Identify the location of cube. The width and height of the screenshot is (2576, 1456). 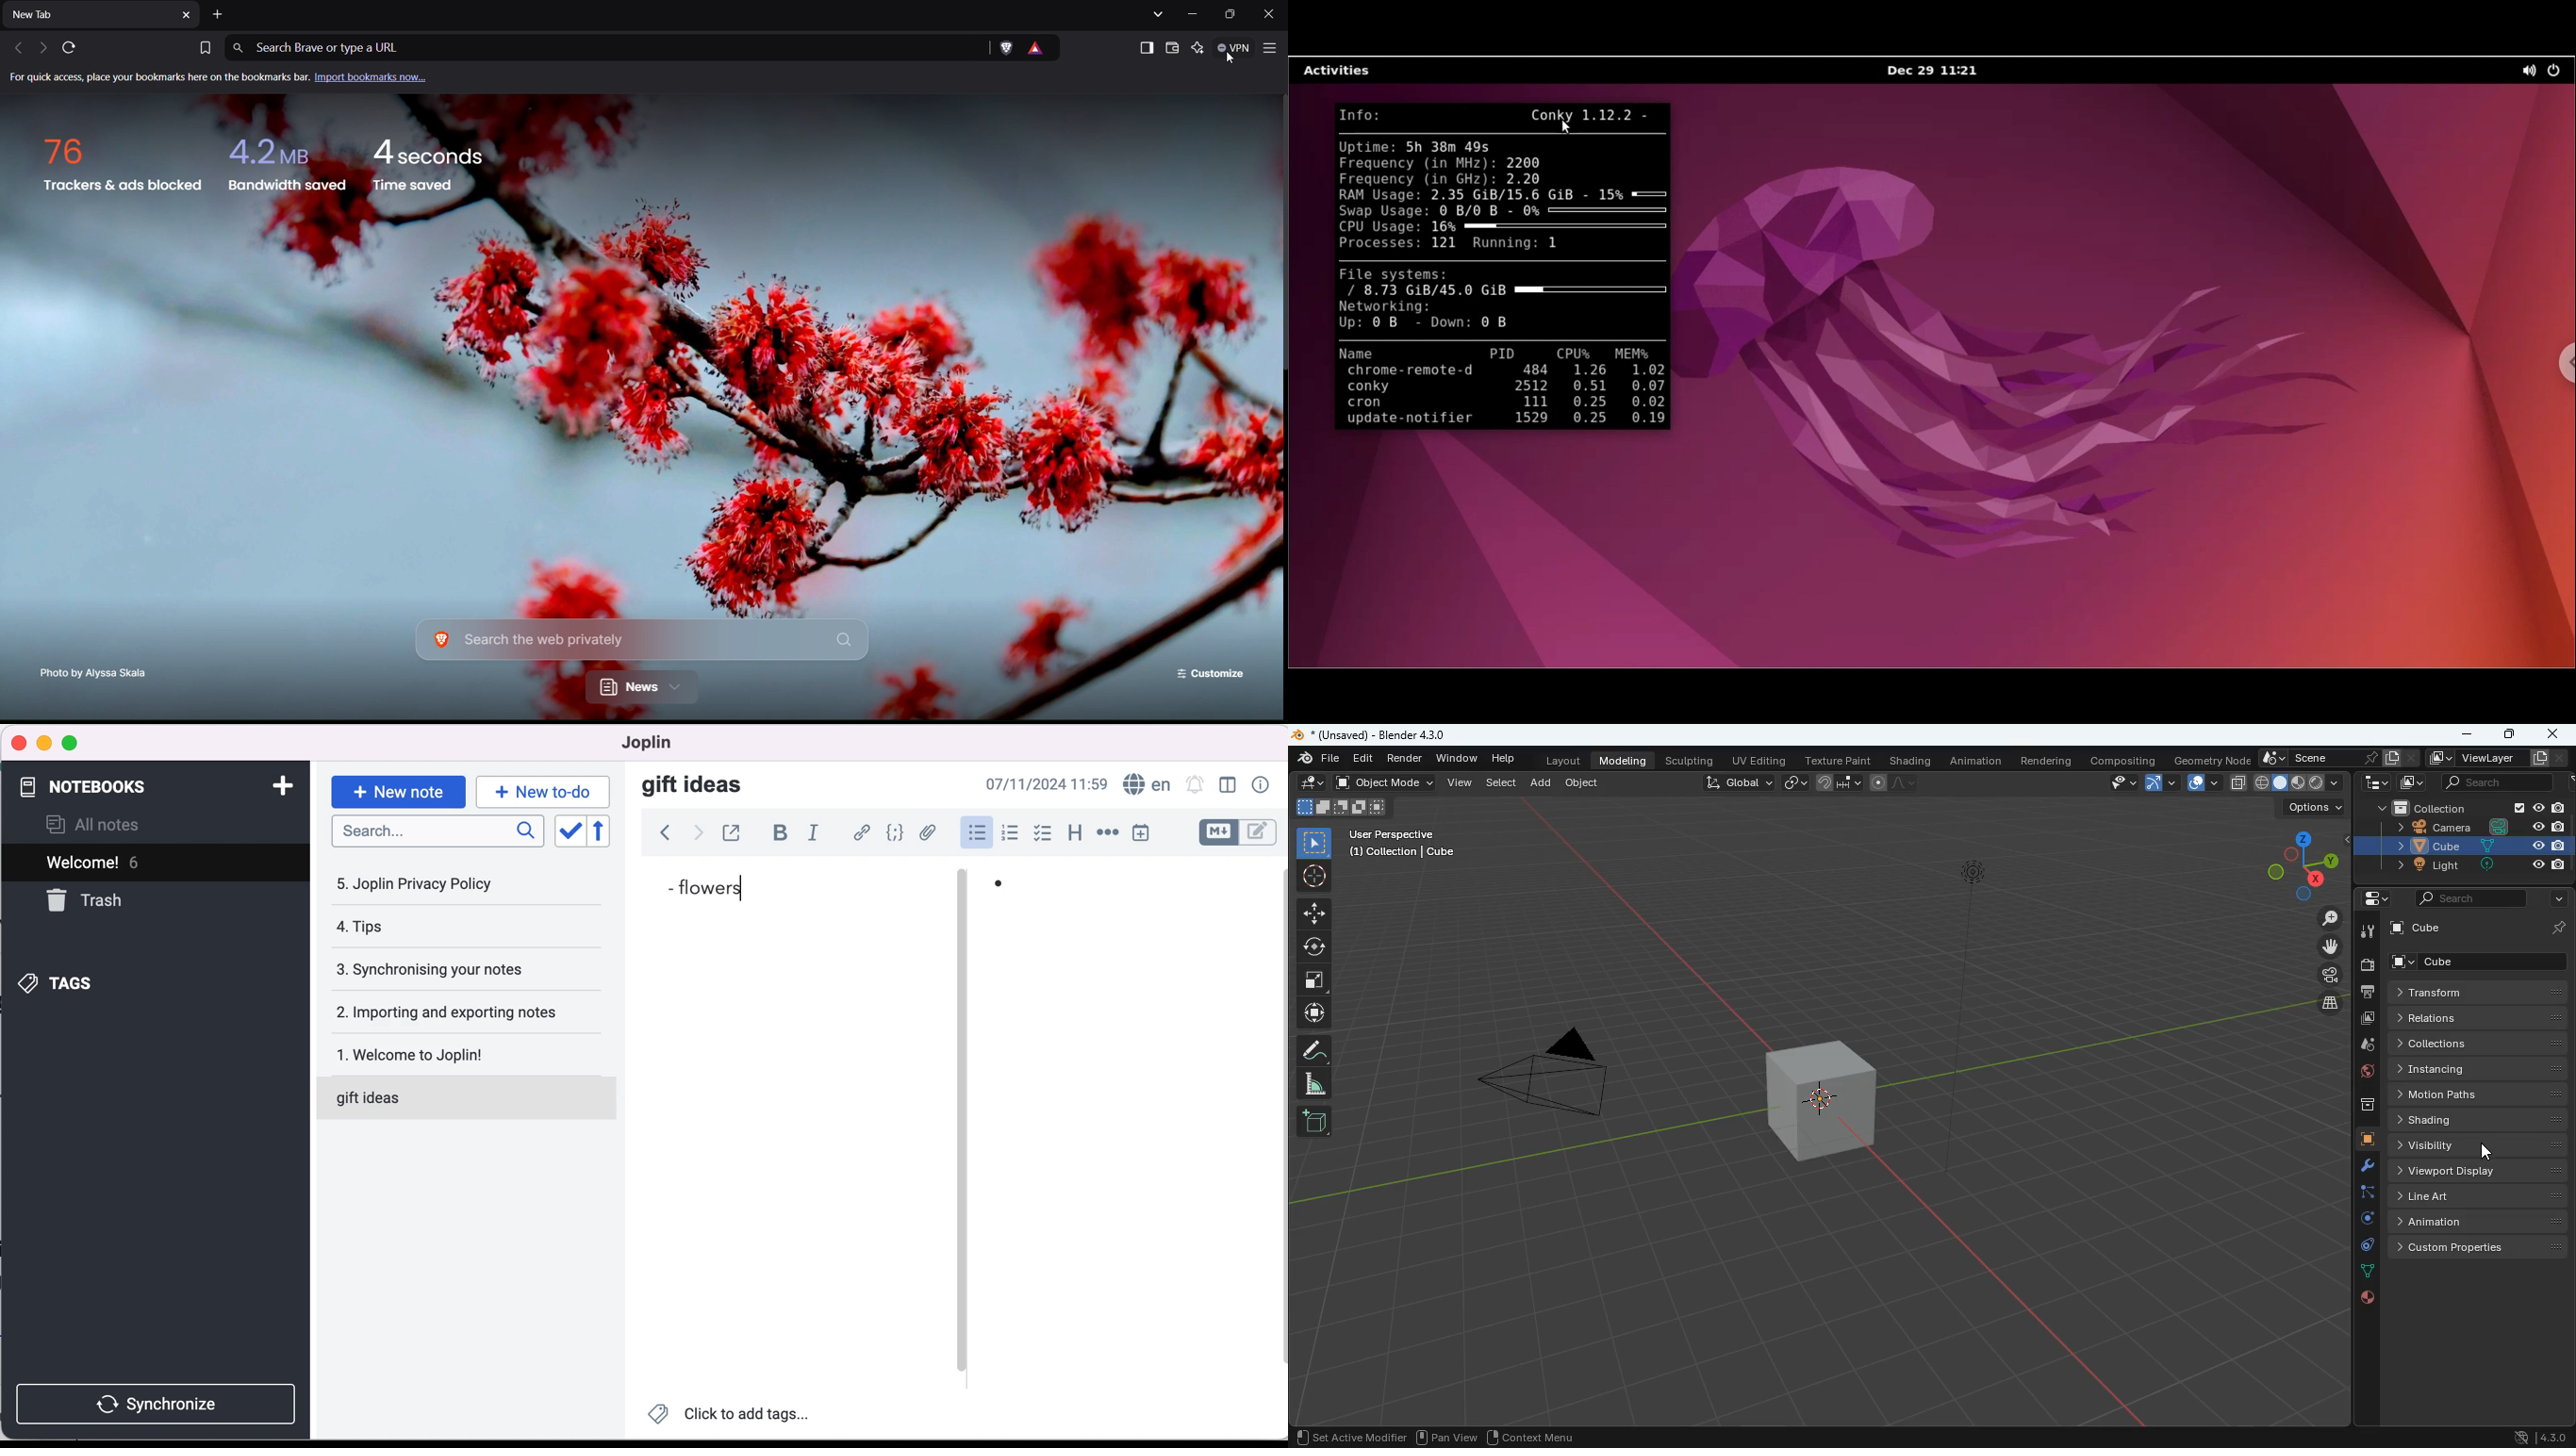
(1819, 1099).